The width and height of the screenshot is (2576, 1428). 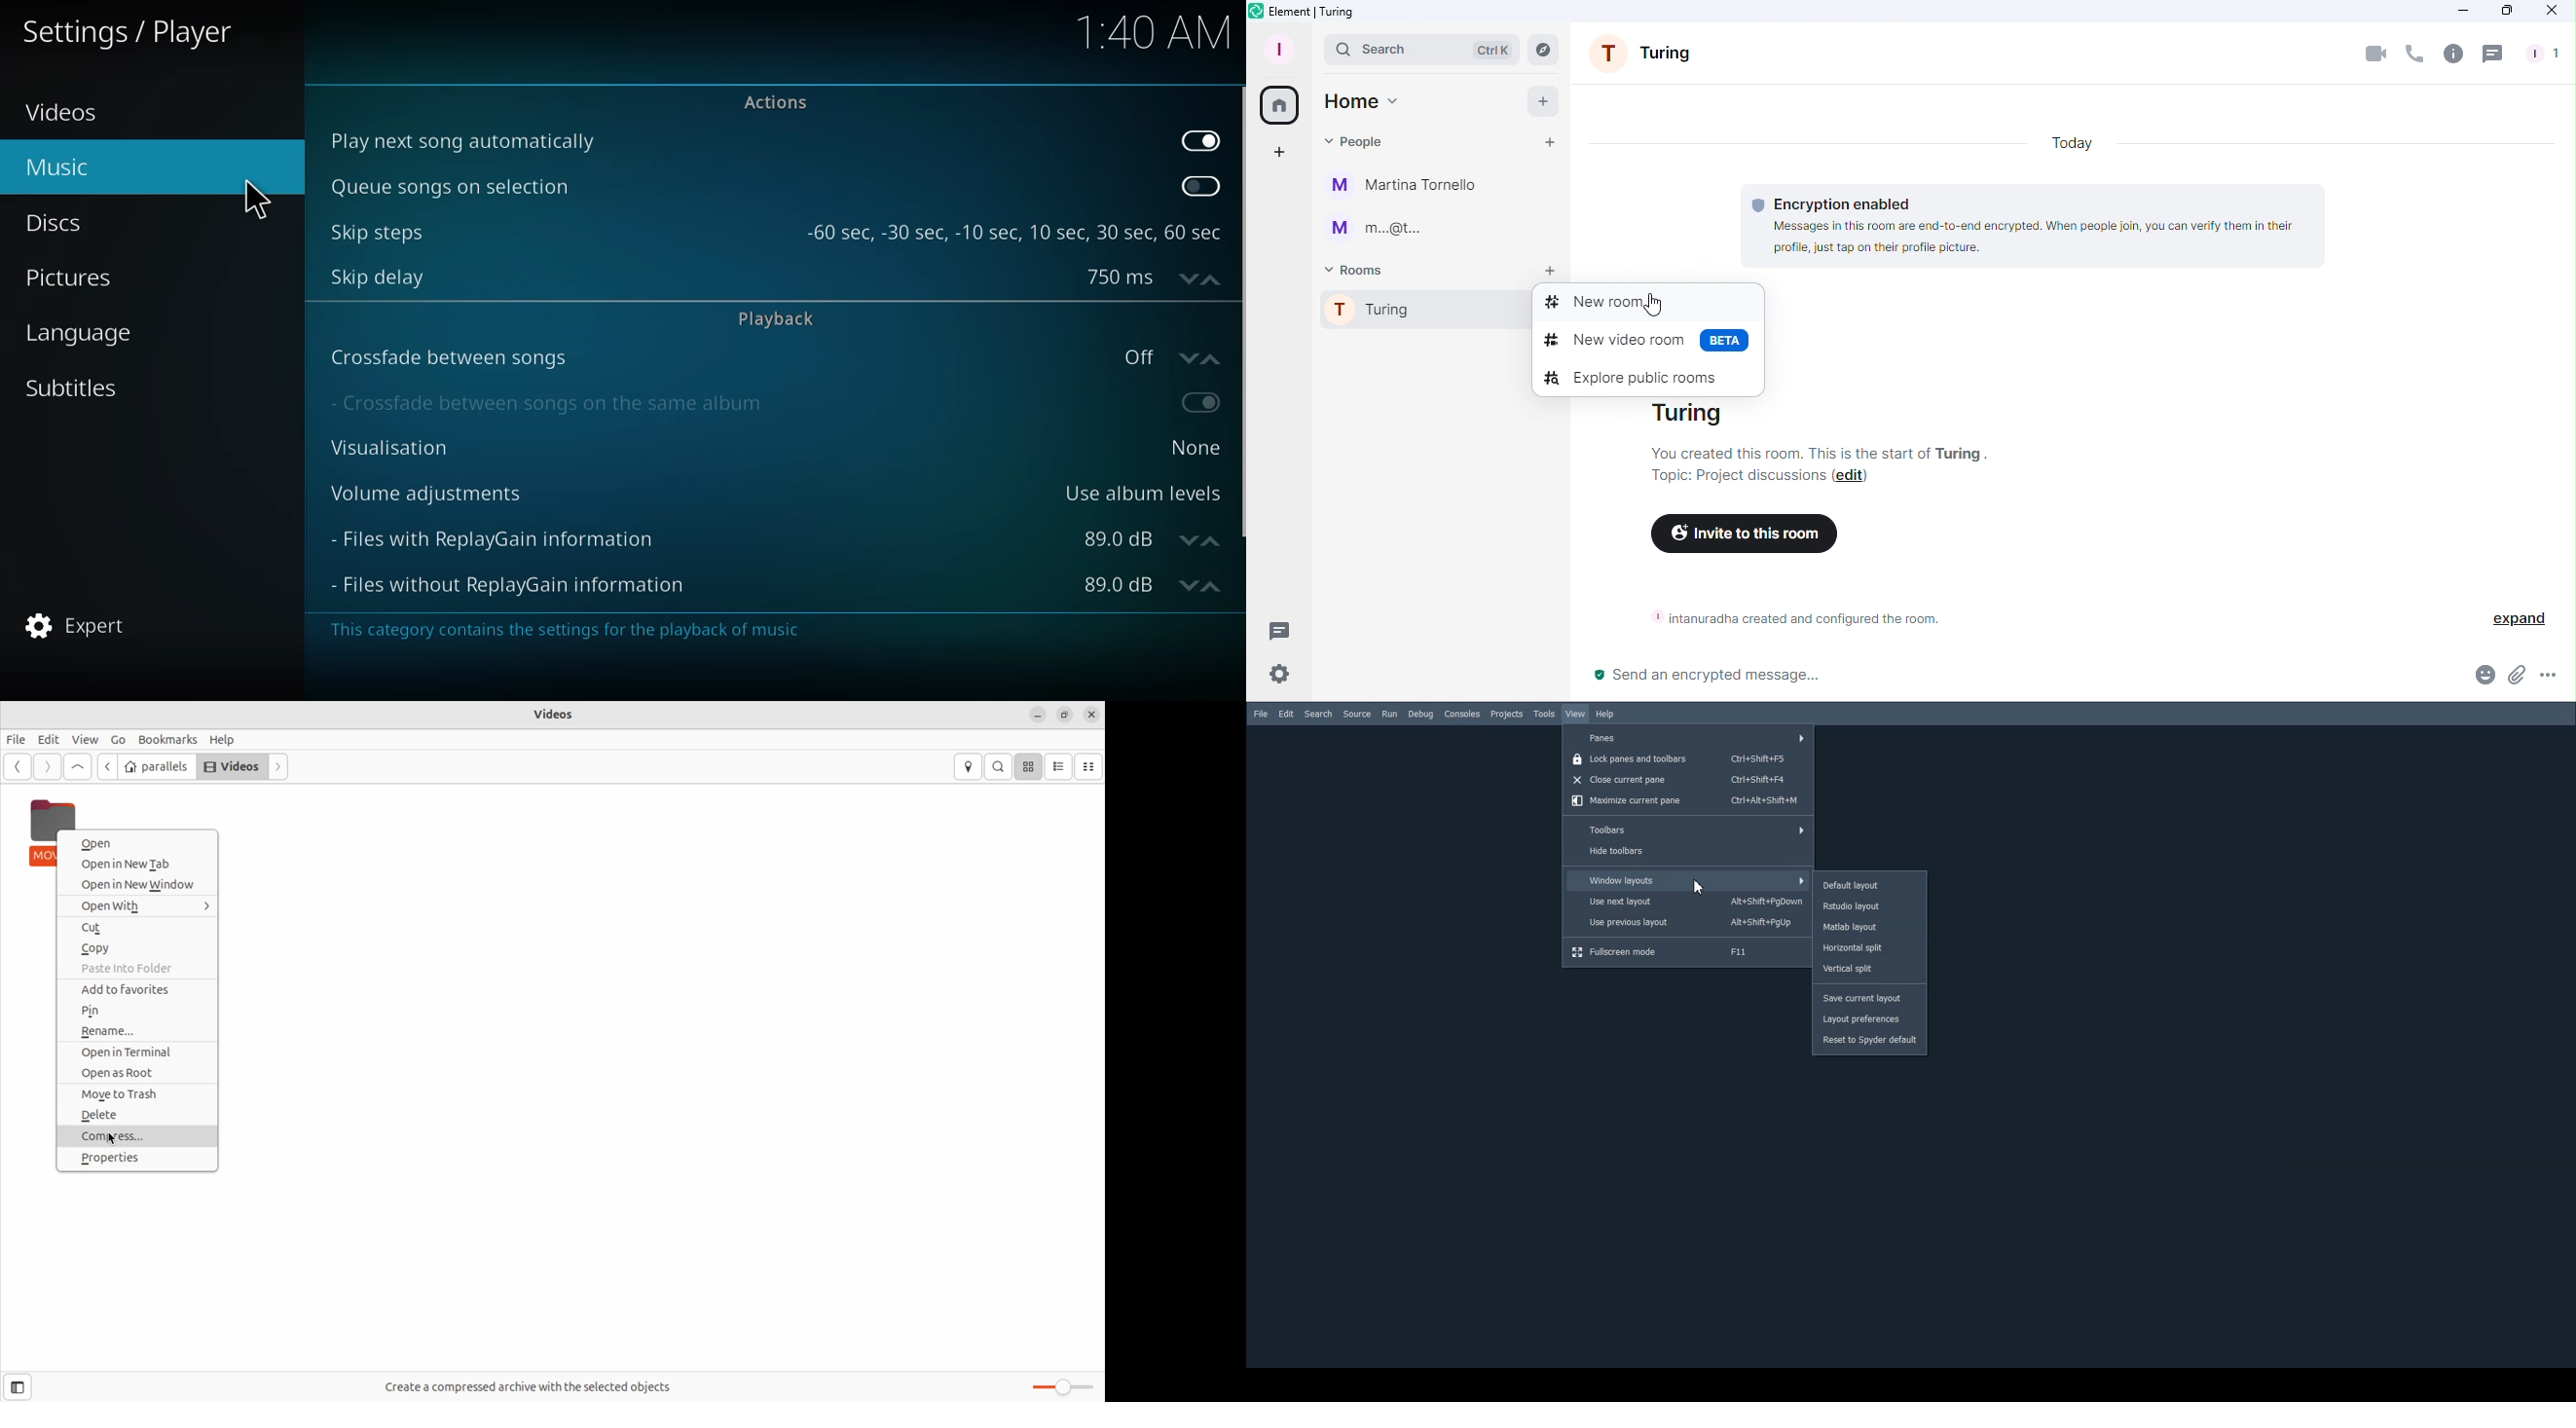 What do you see at coordinates (279, 765) in the screenshot?
I see `next` at bounding box center [279, 765].